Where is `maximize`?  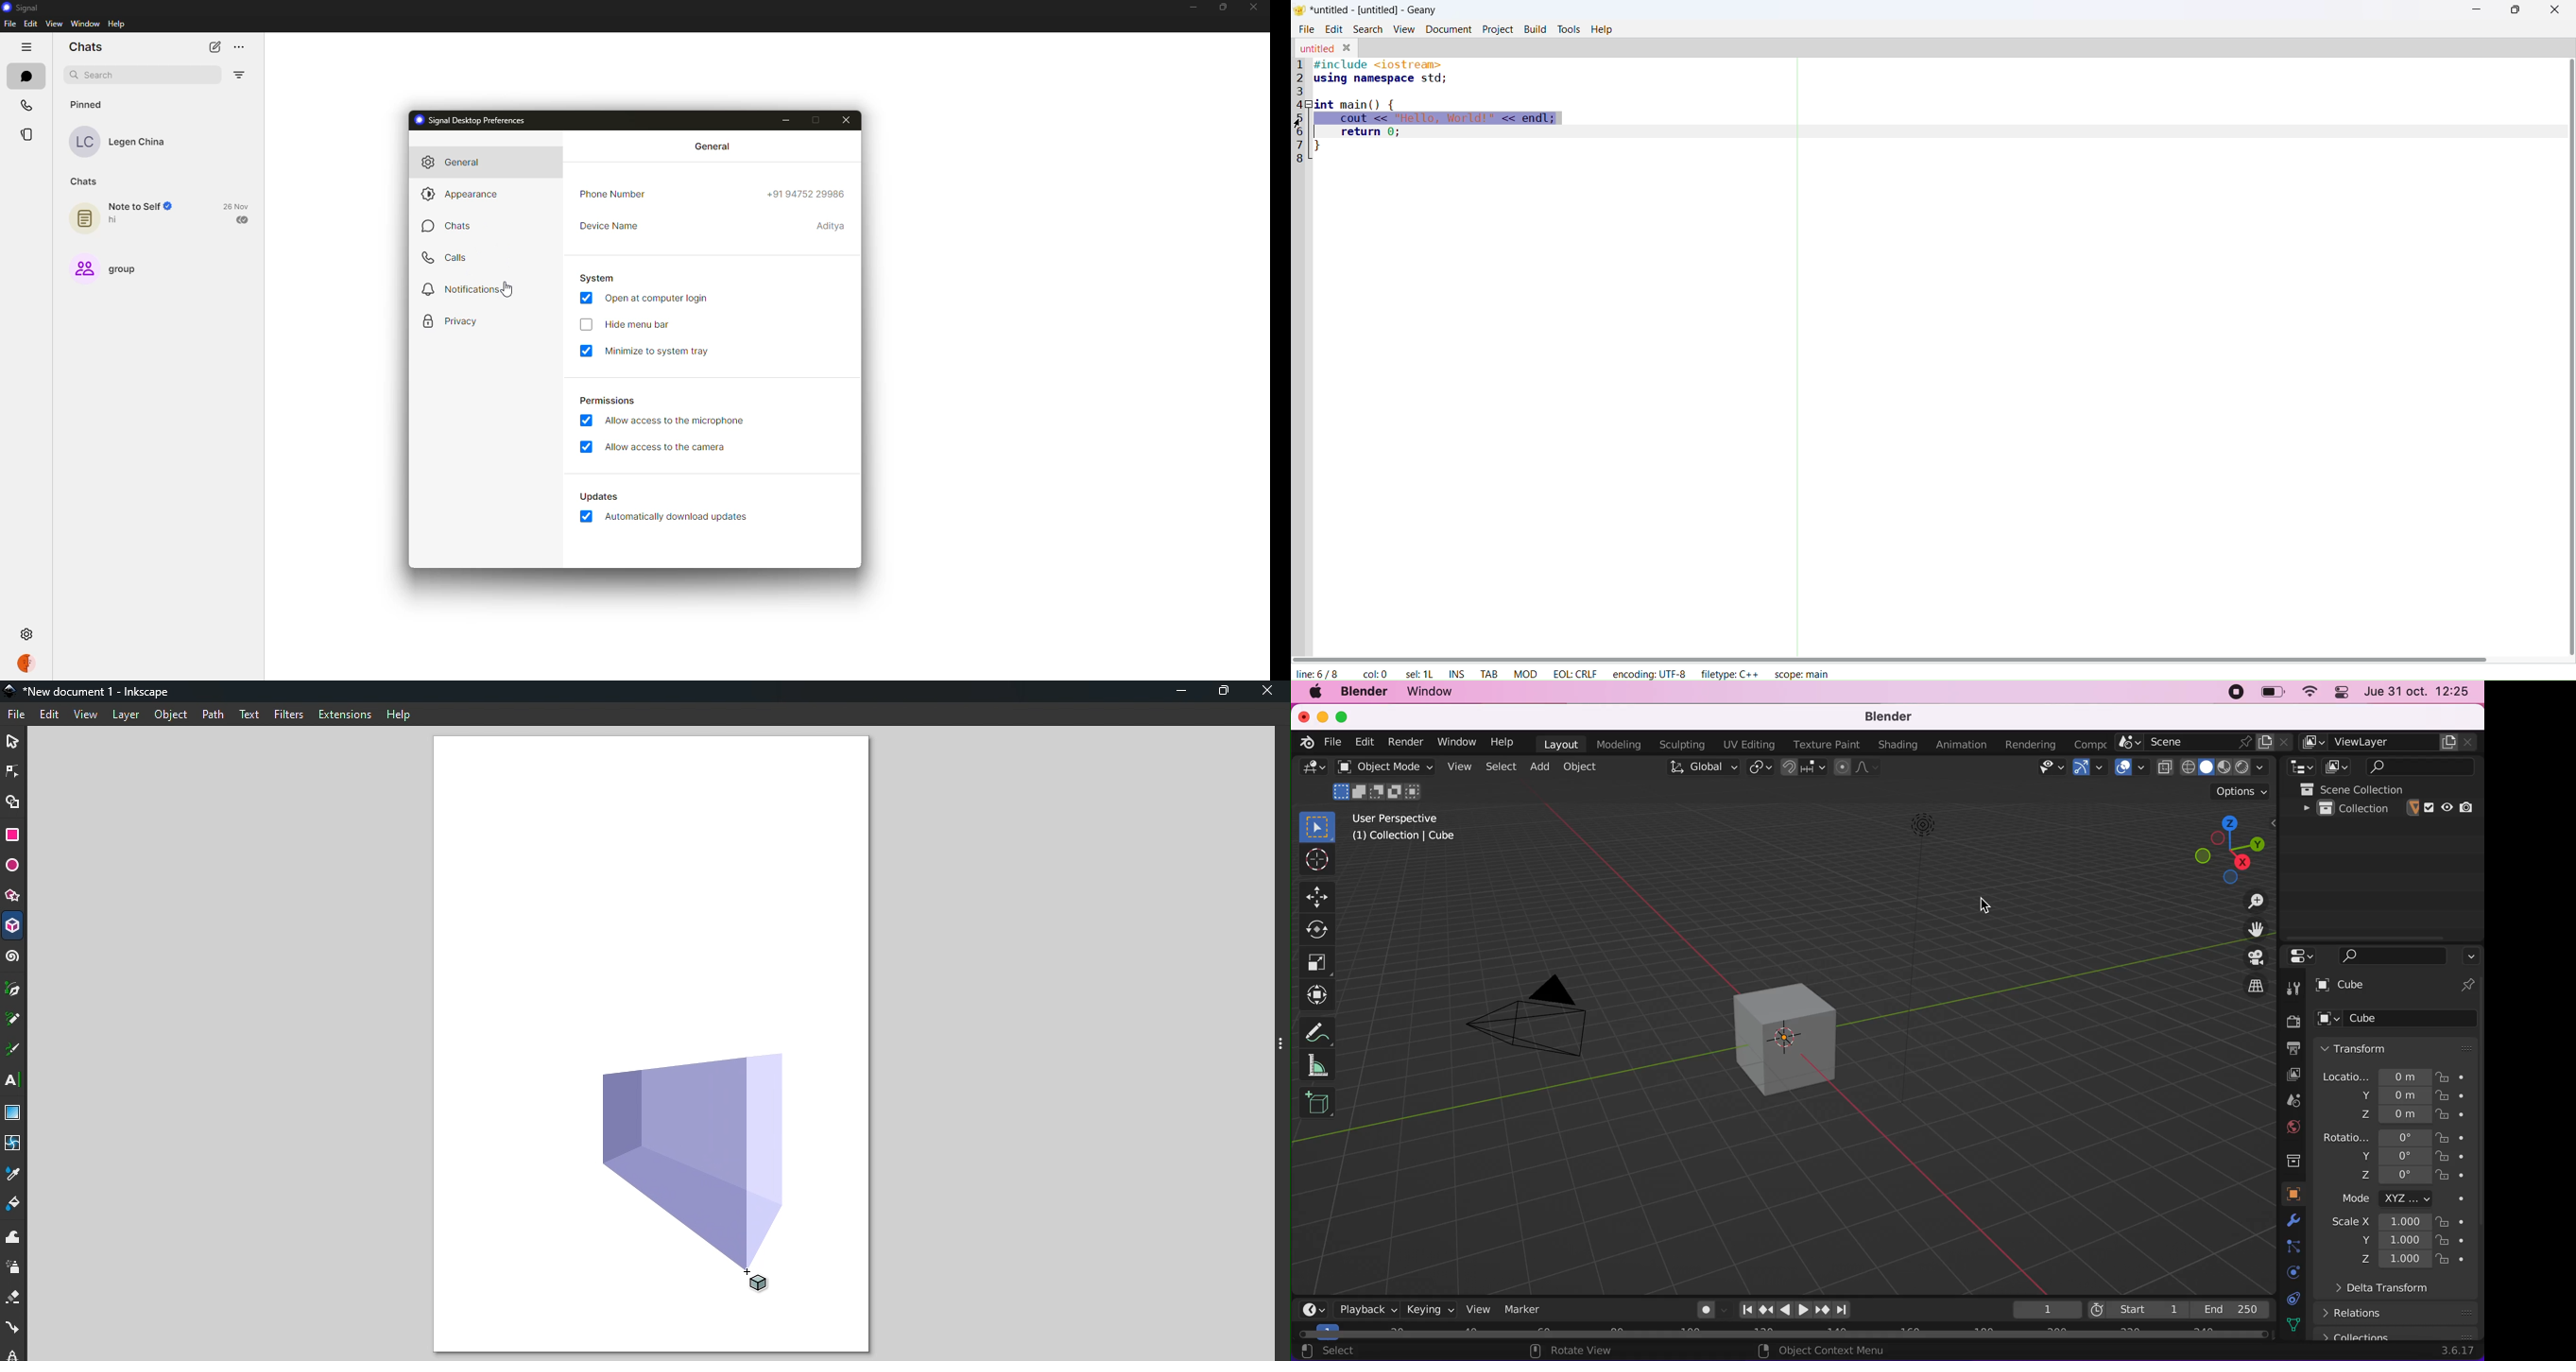 maximize is located at coordinates (1342, 717).